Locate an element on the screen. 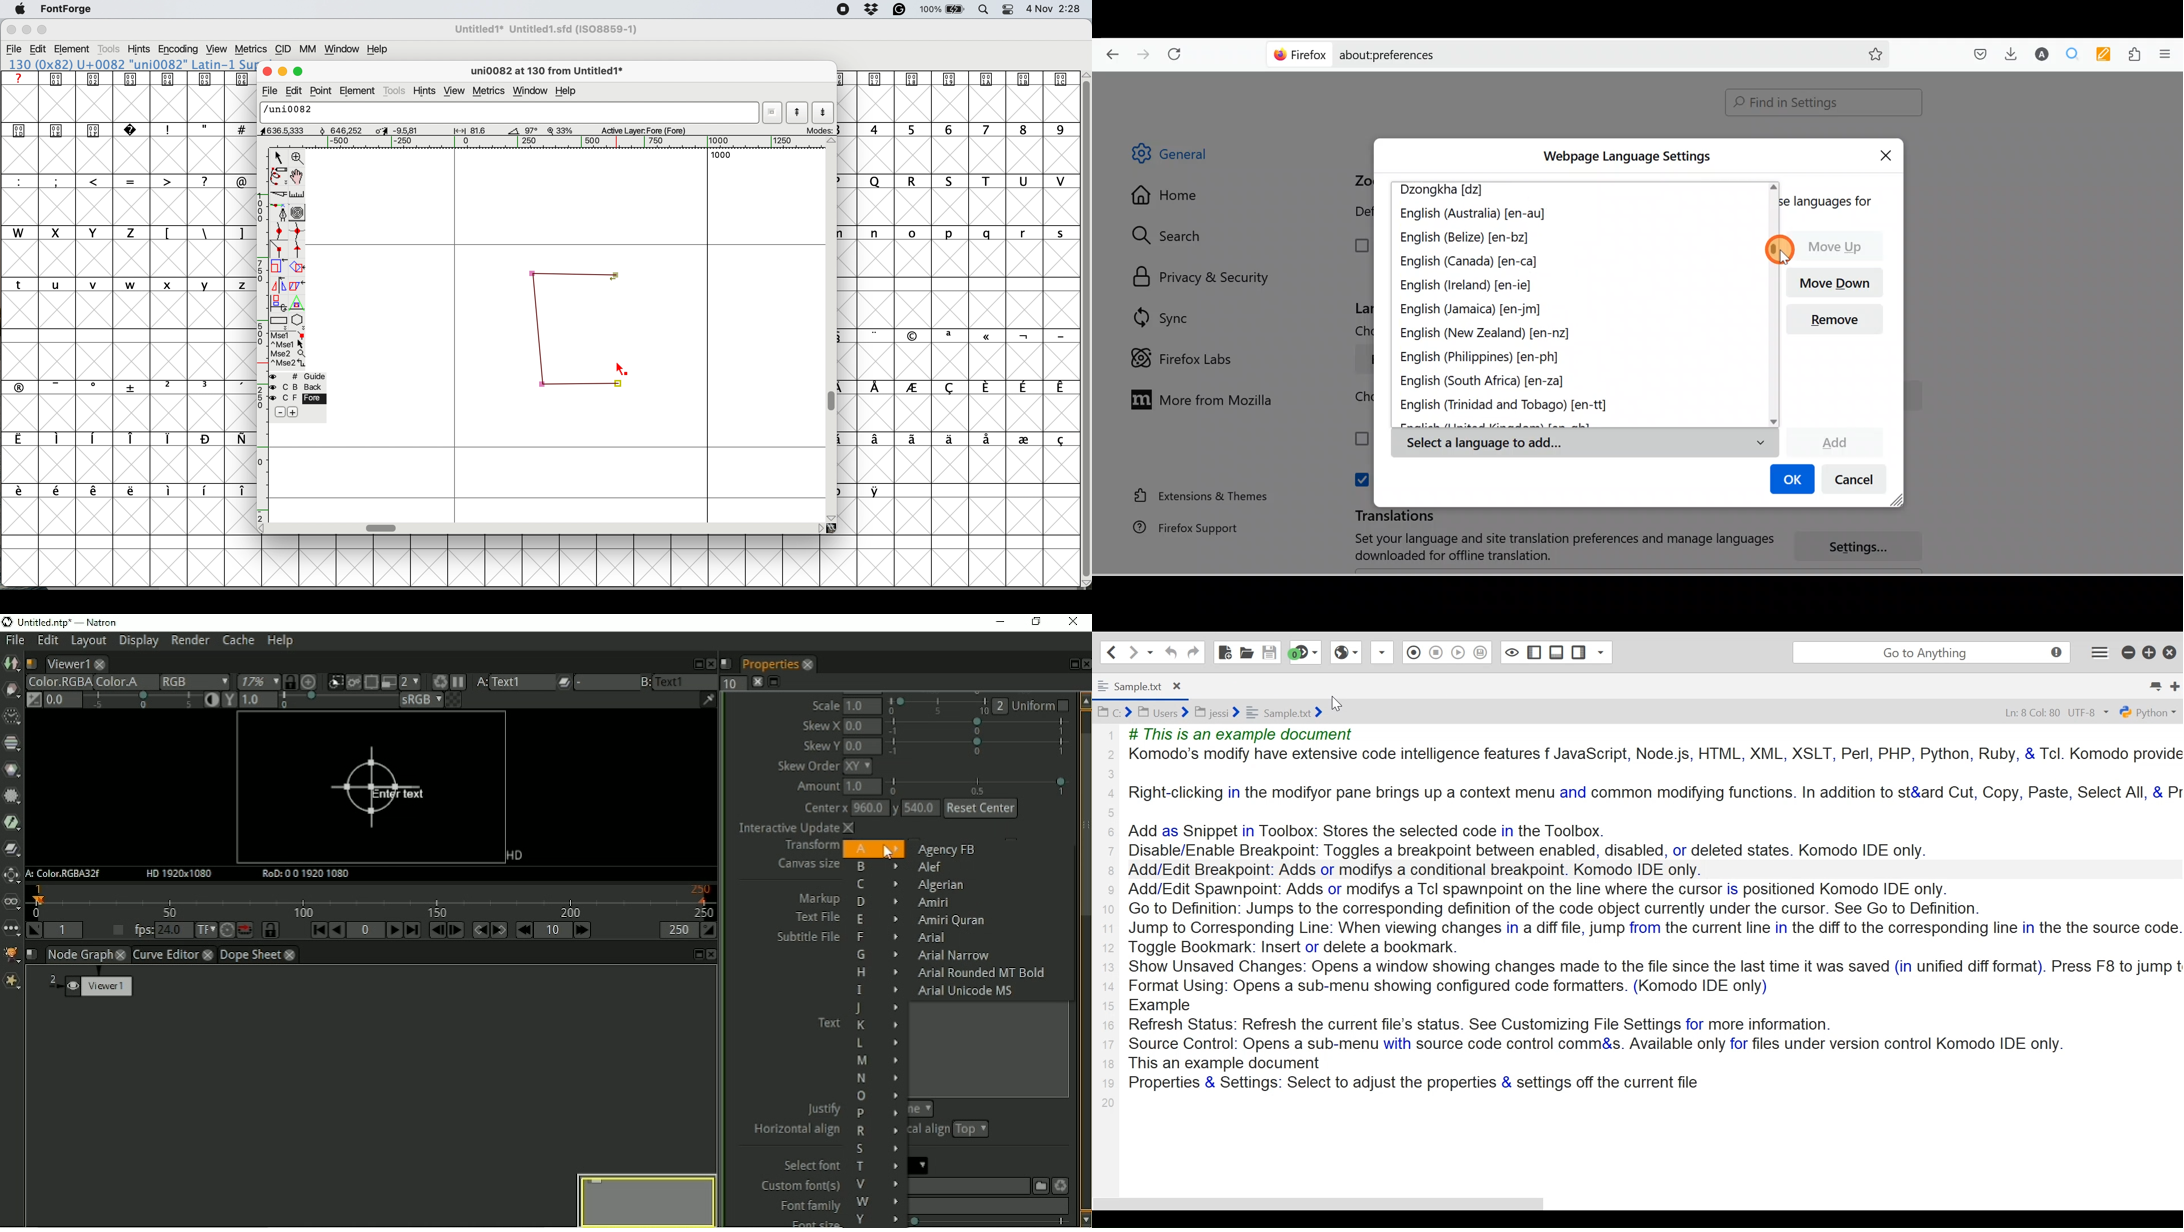  file is located at coordinates (14, 49).